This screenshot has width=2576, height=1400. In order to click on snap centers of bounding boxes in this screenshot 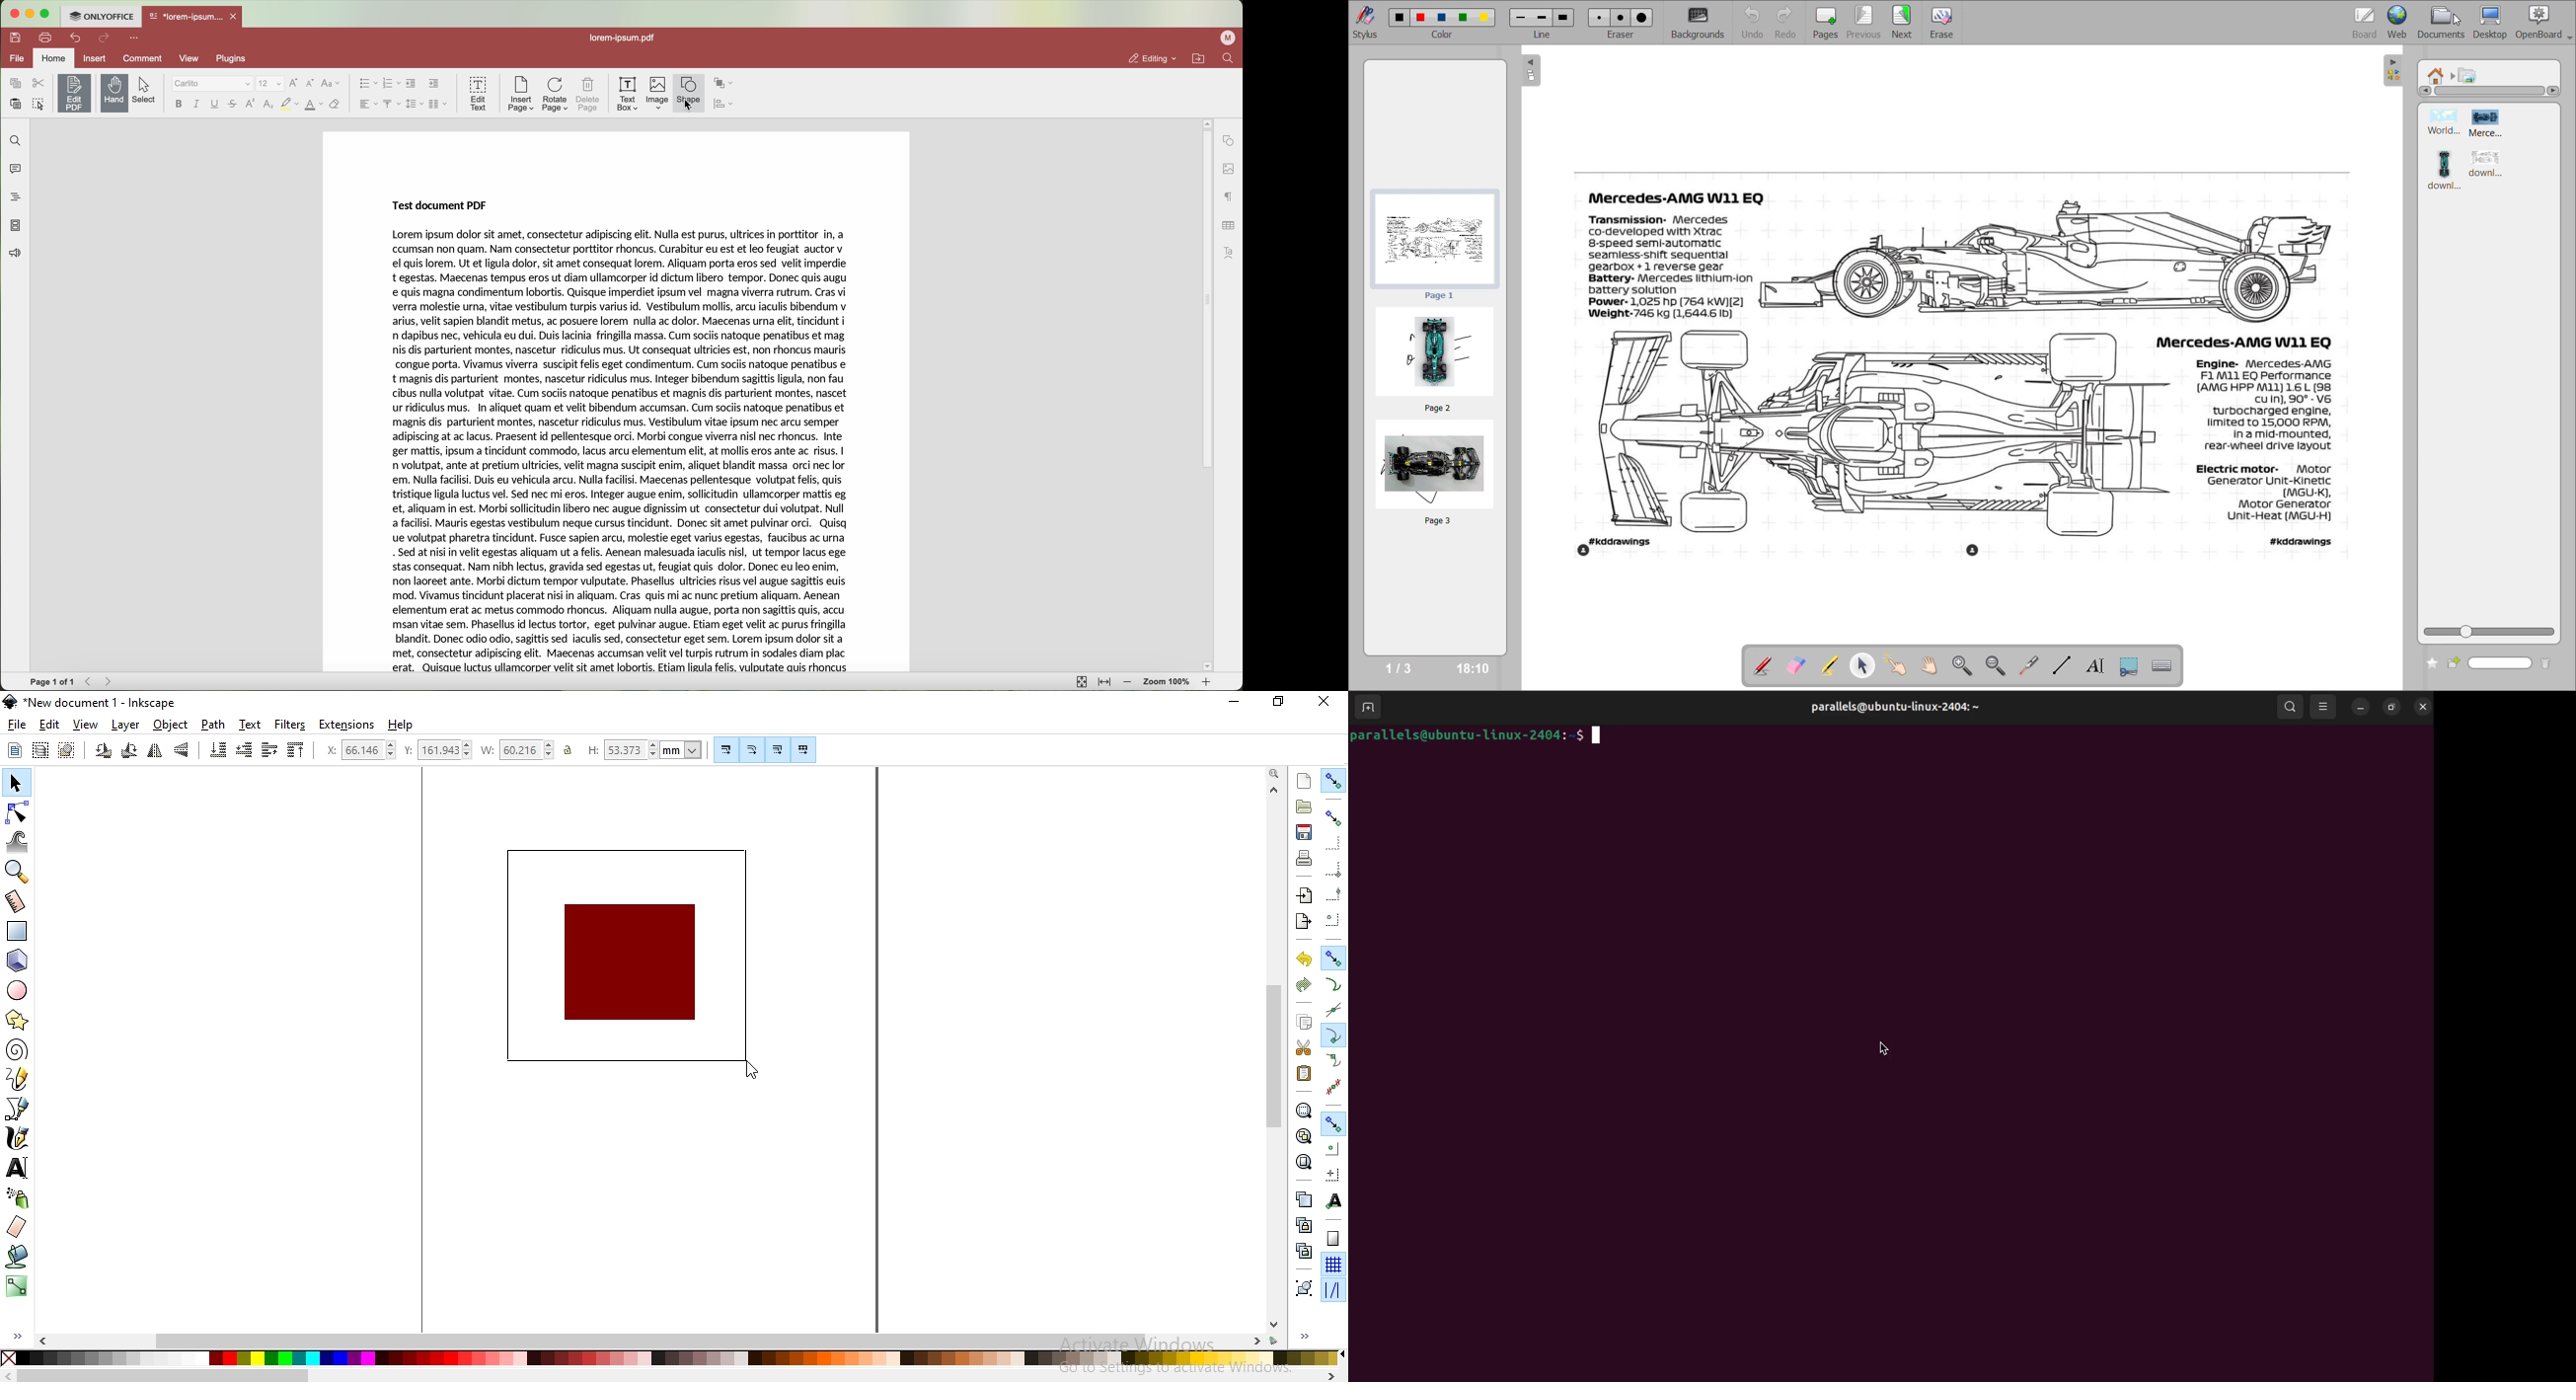, I will do `click(1334, 919)`.